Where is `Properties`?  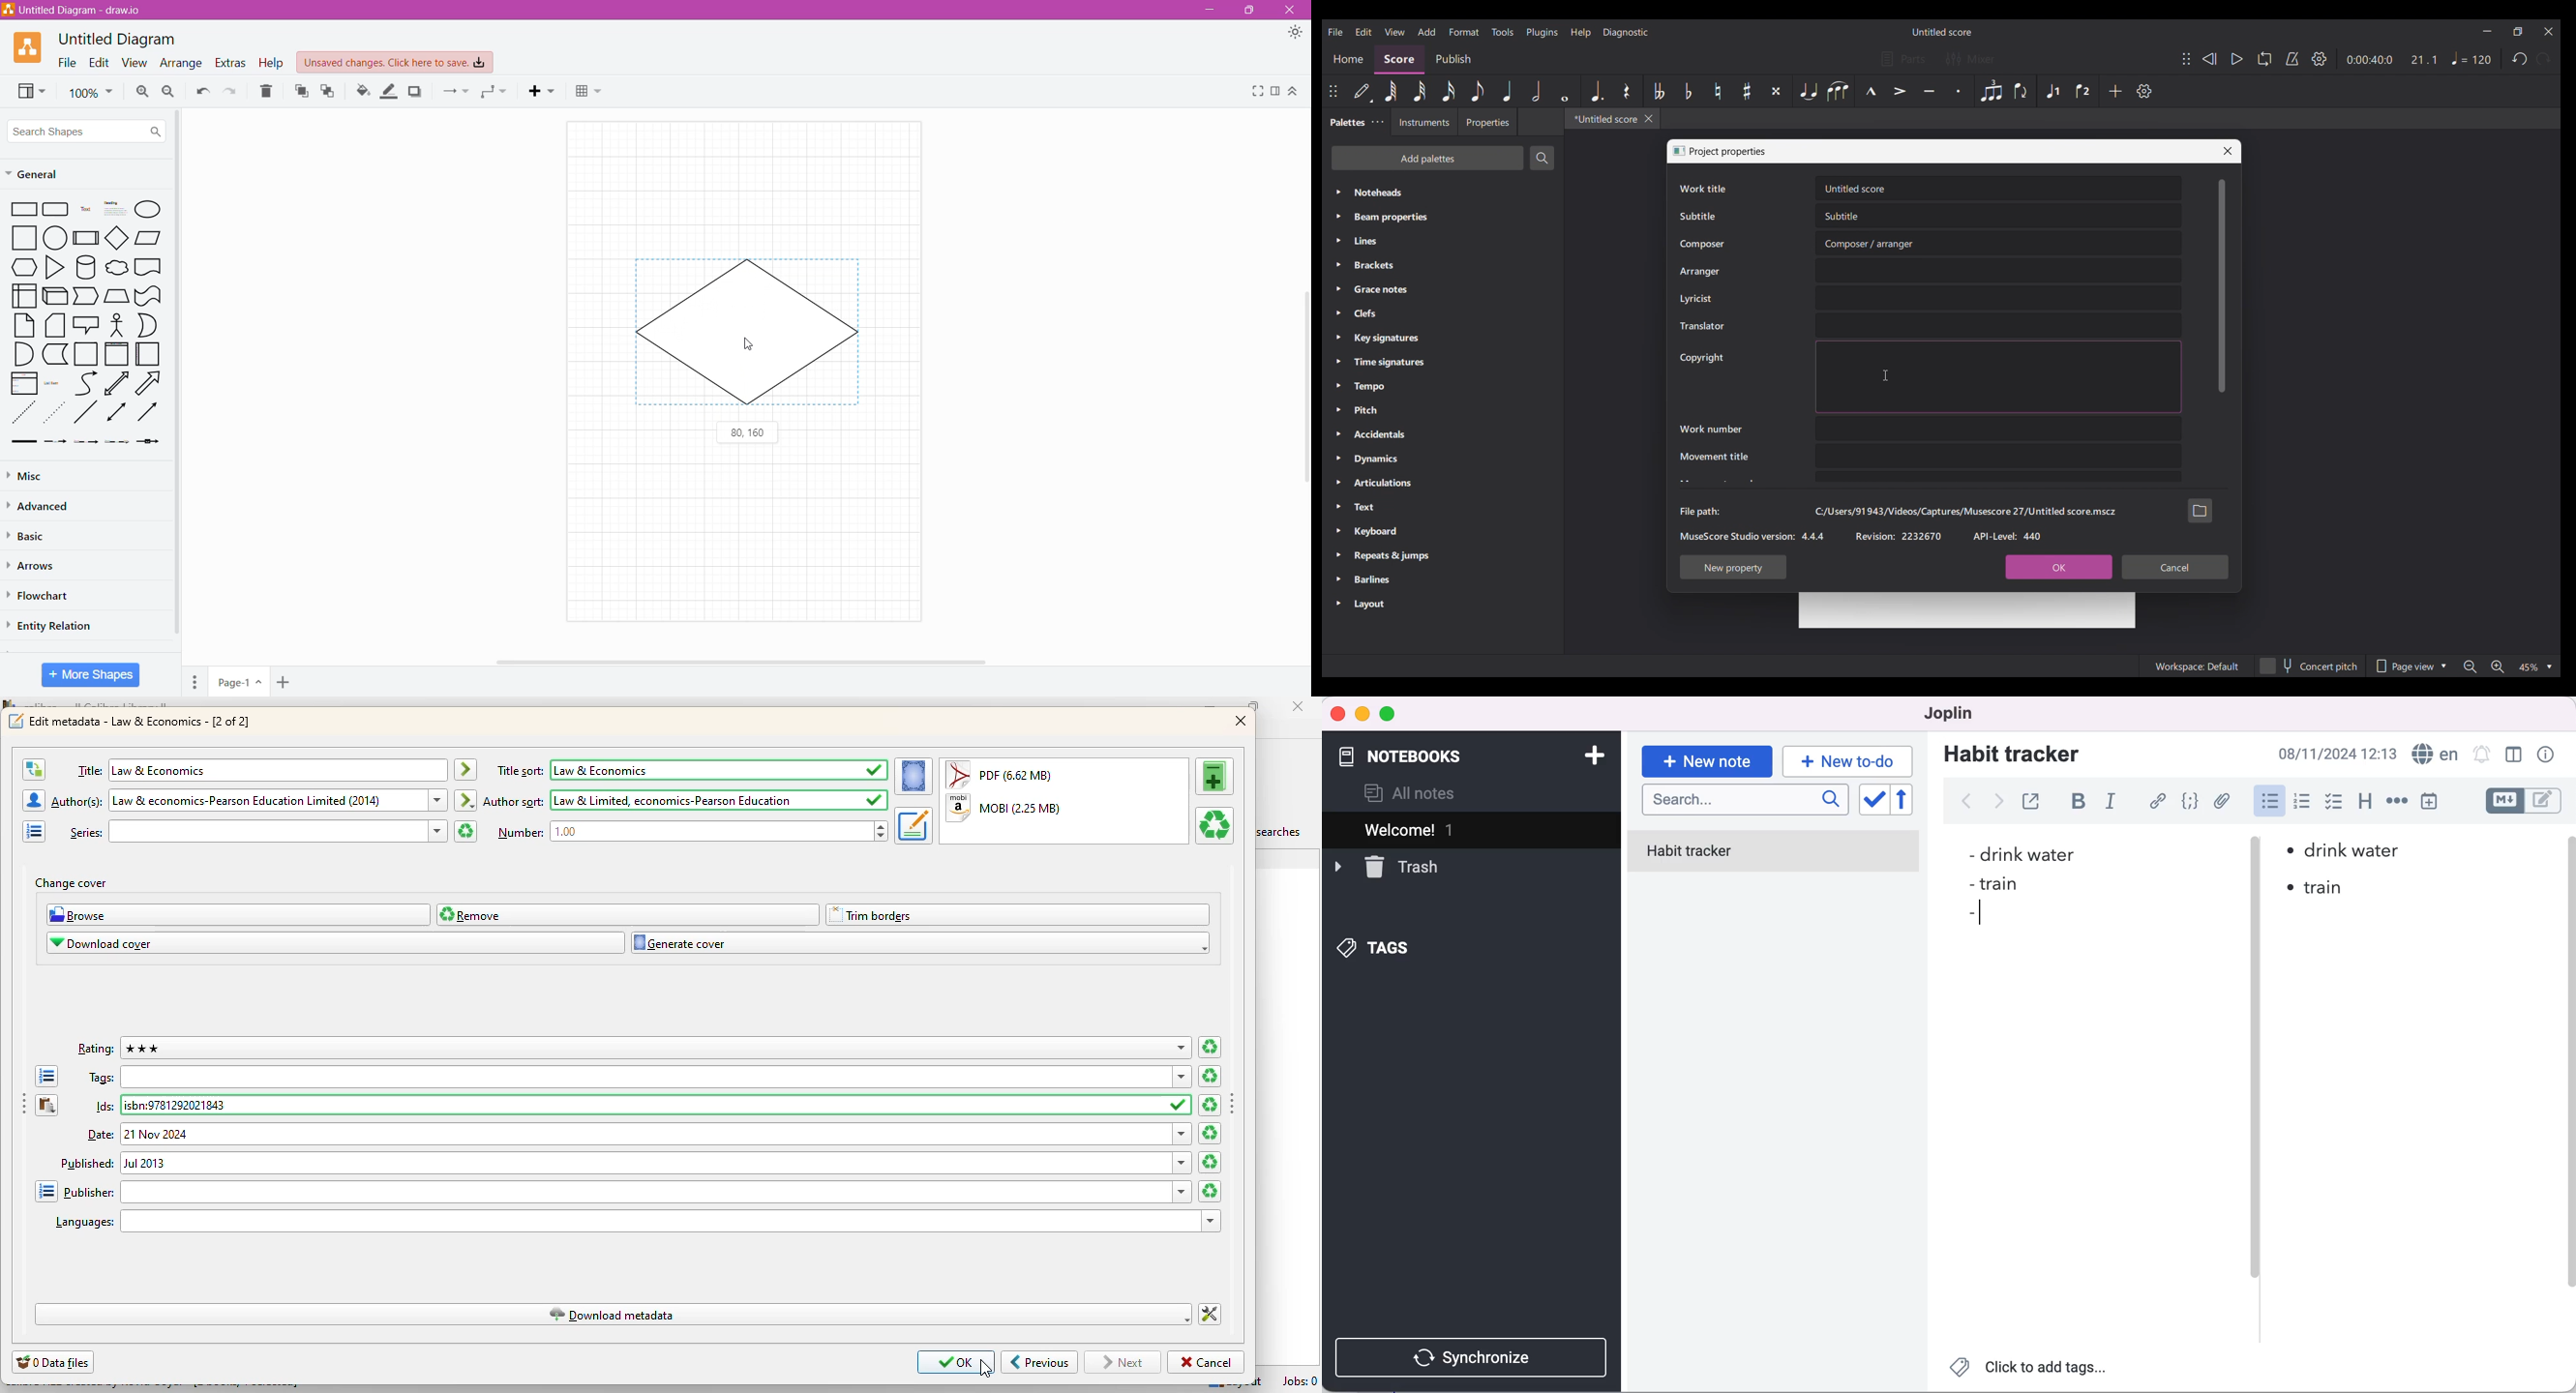
Properties is located at coordinates (1487, 122).